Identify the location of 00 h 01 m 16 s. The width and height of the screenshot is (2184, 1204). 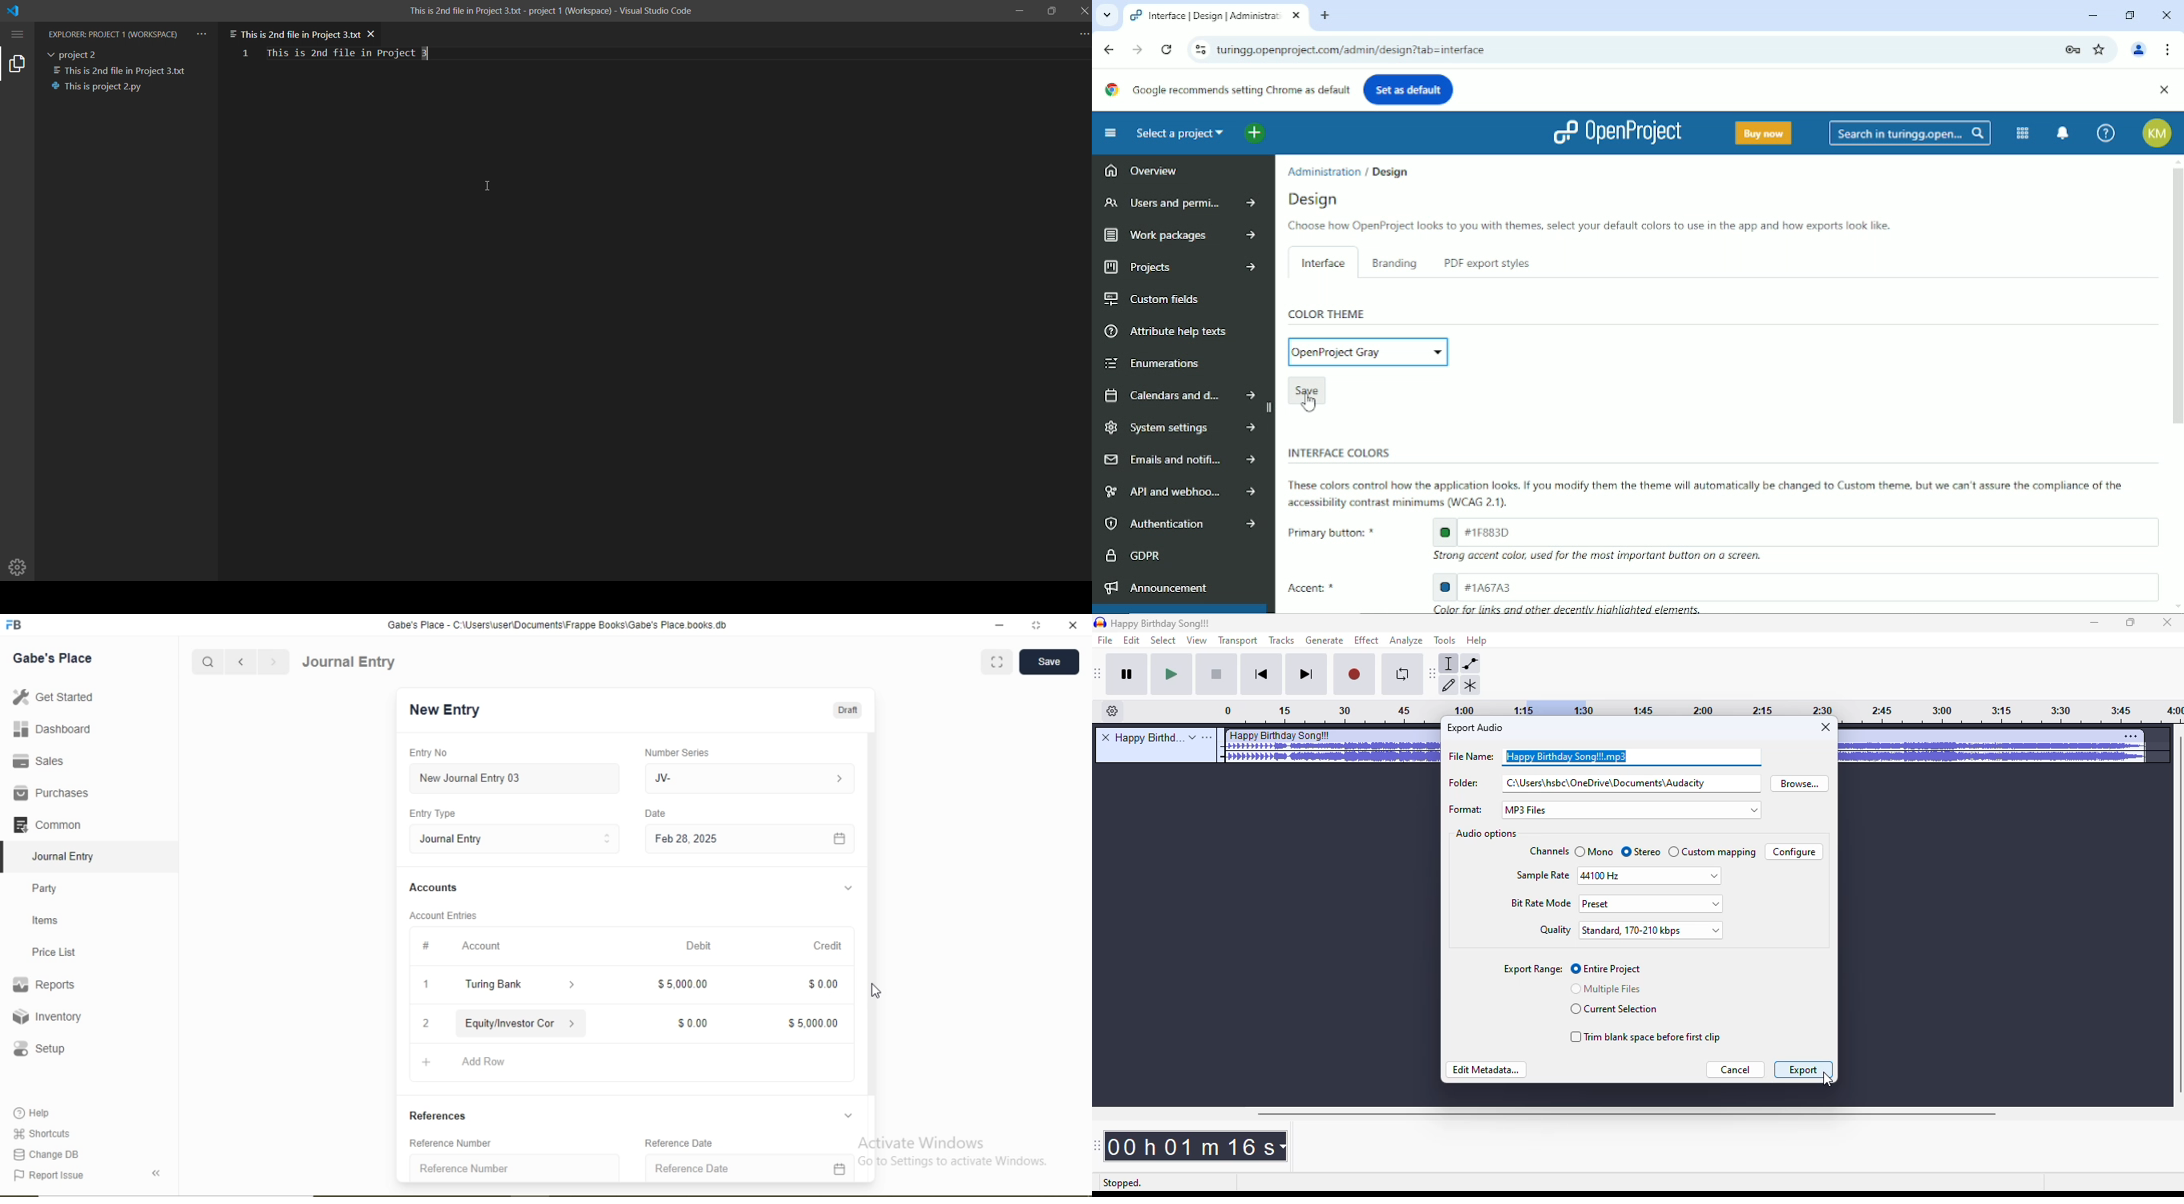
(1196, 1146).